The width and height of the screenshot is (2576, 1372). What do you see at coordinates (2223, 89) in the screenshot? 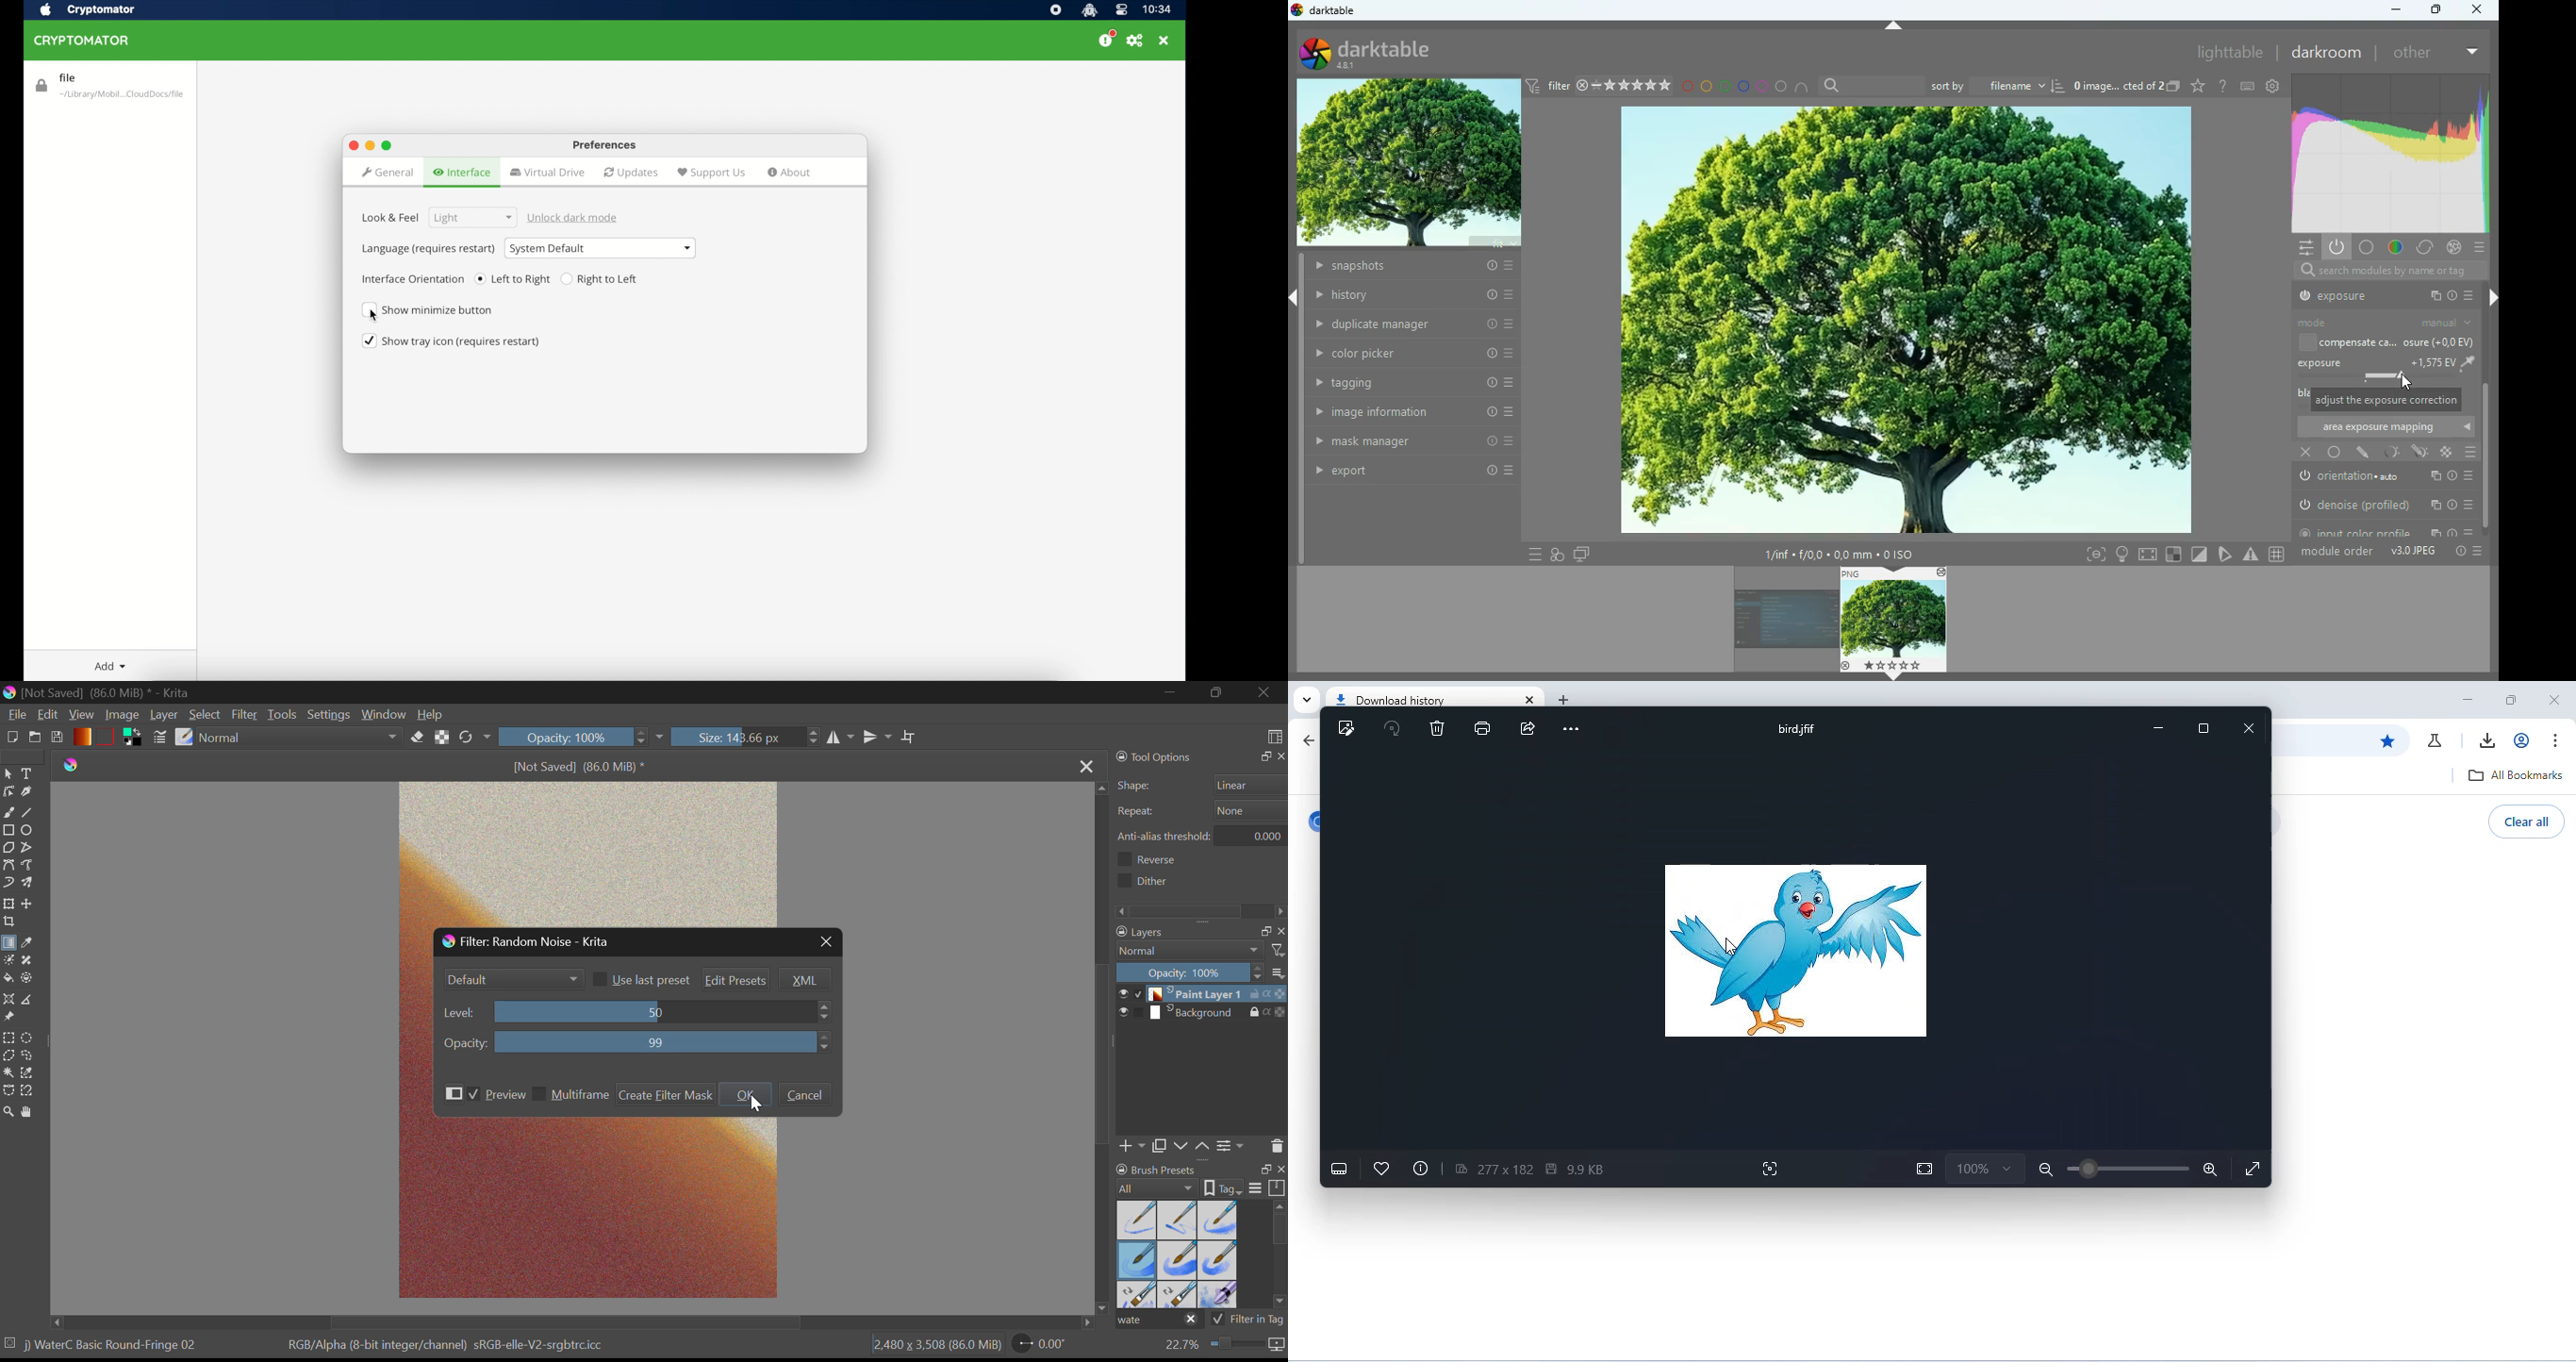
I see `settings` at bounding box center [2223, 89].